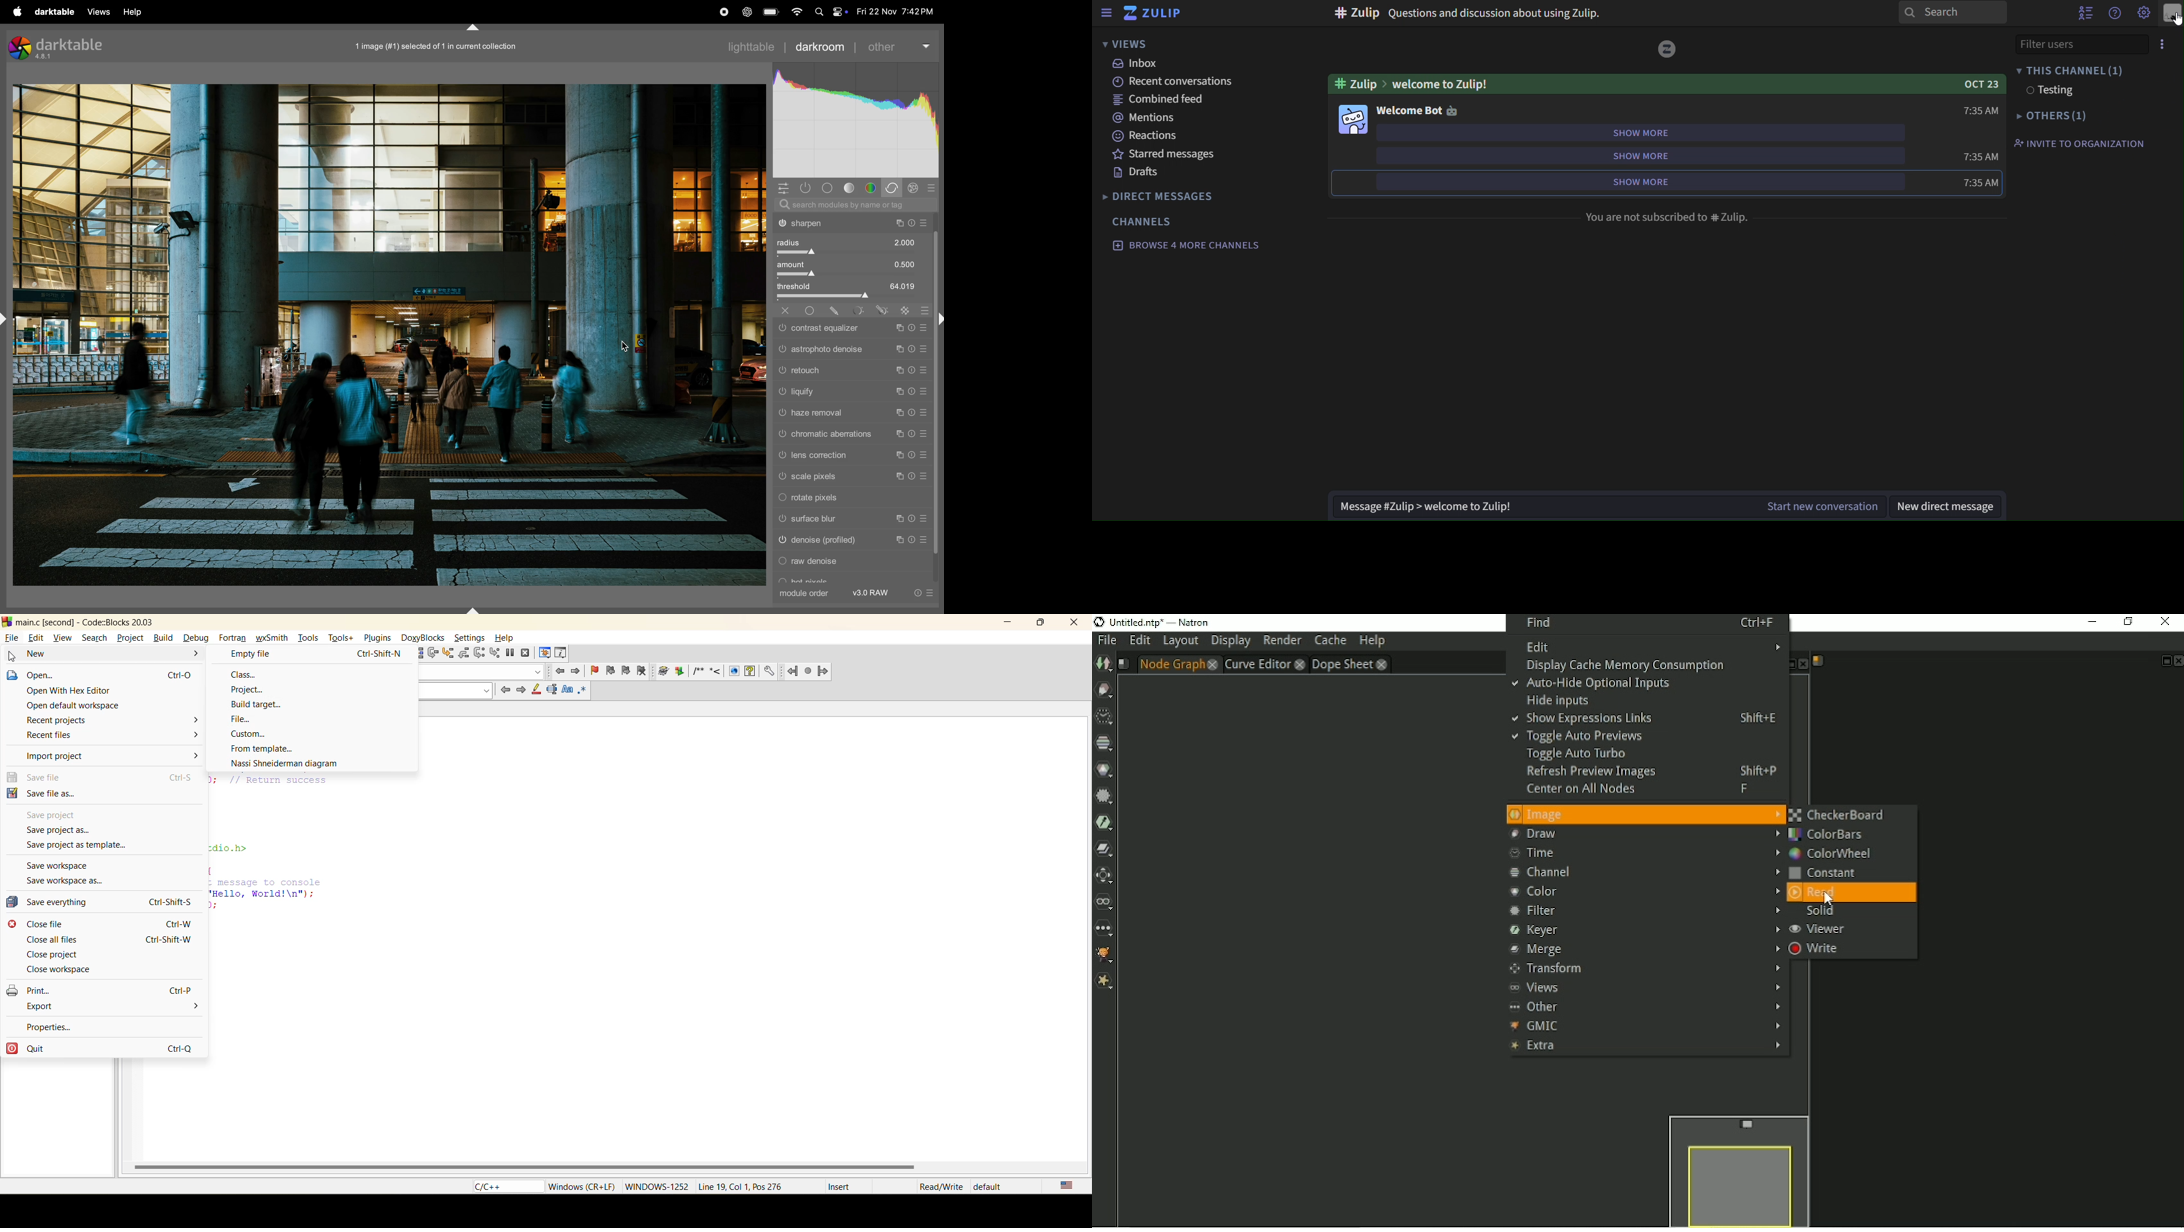  I want to click on views, so click(1132, 44).